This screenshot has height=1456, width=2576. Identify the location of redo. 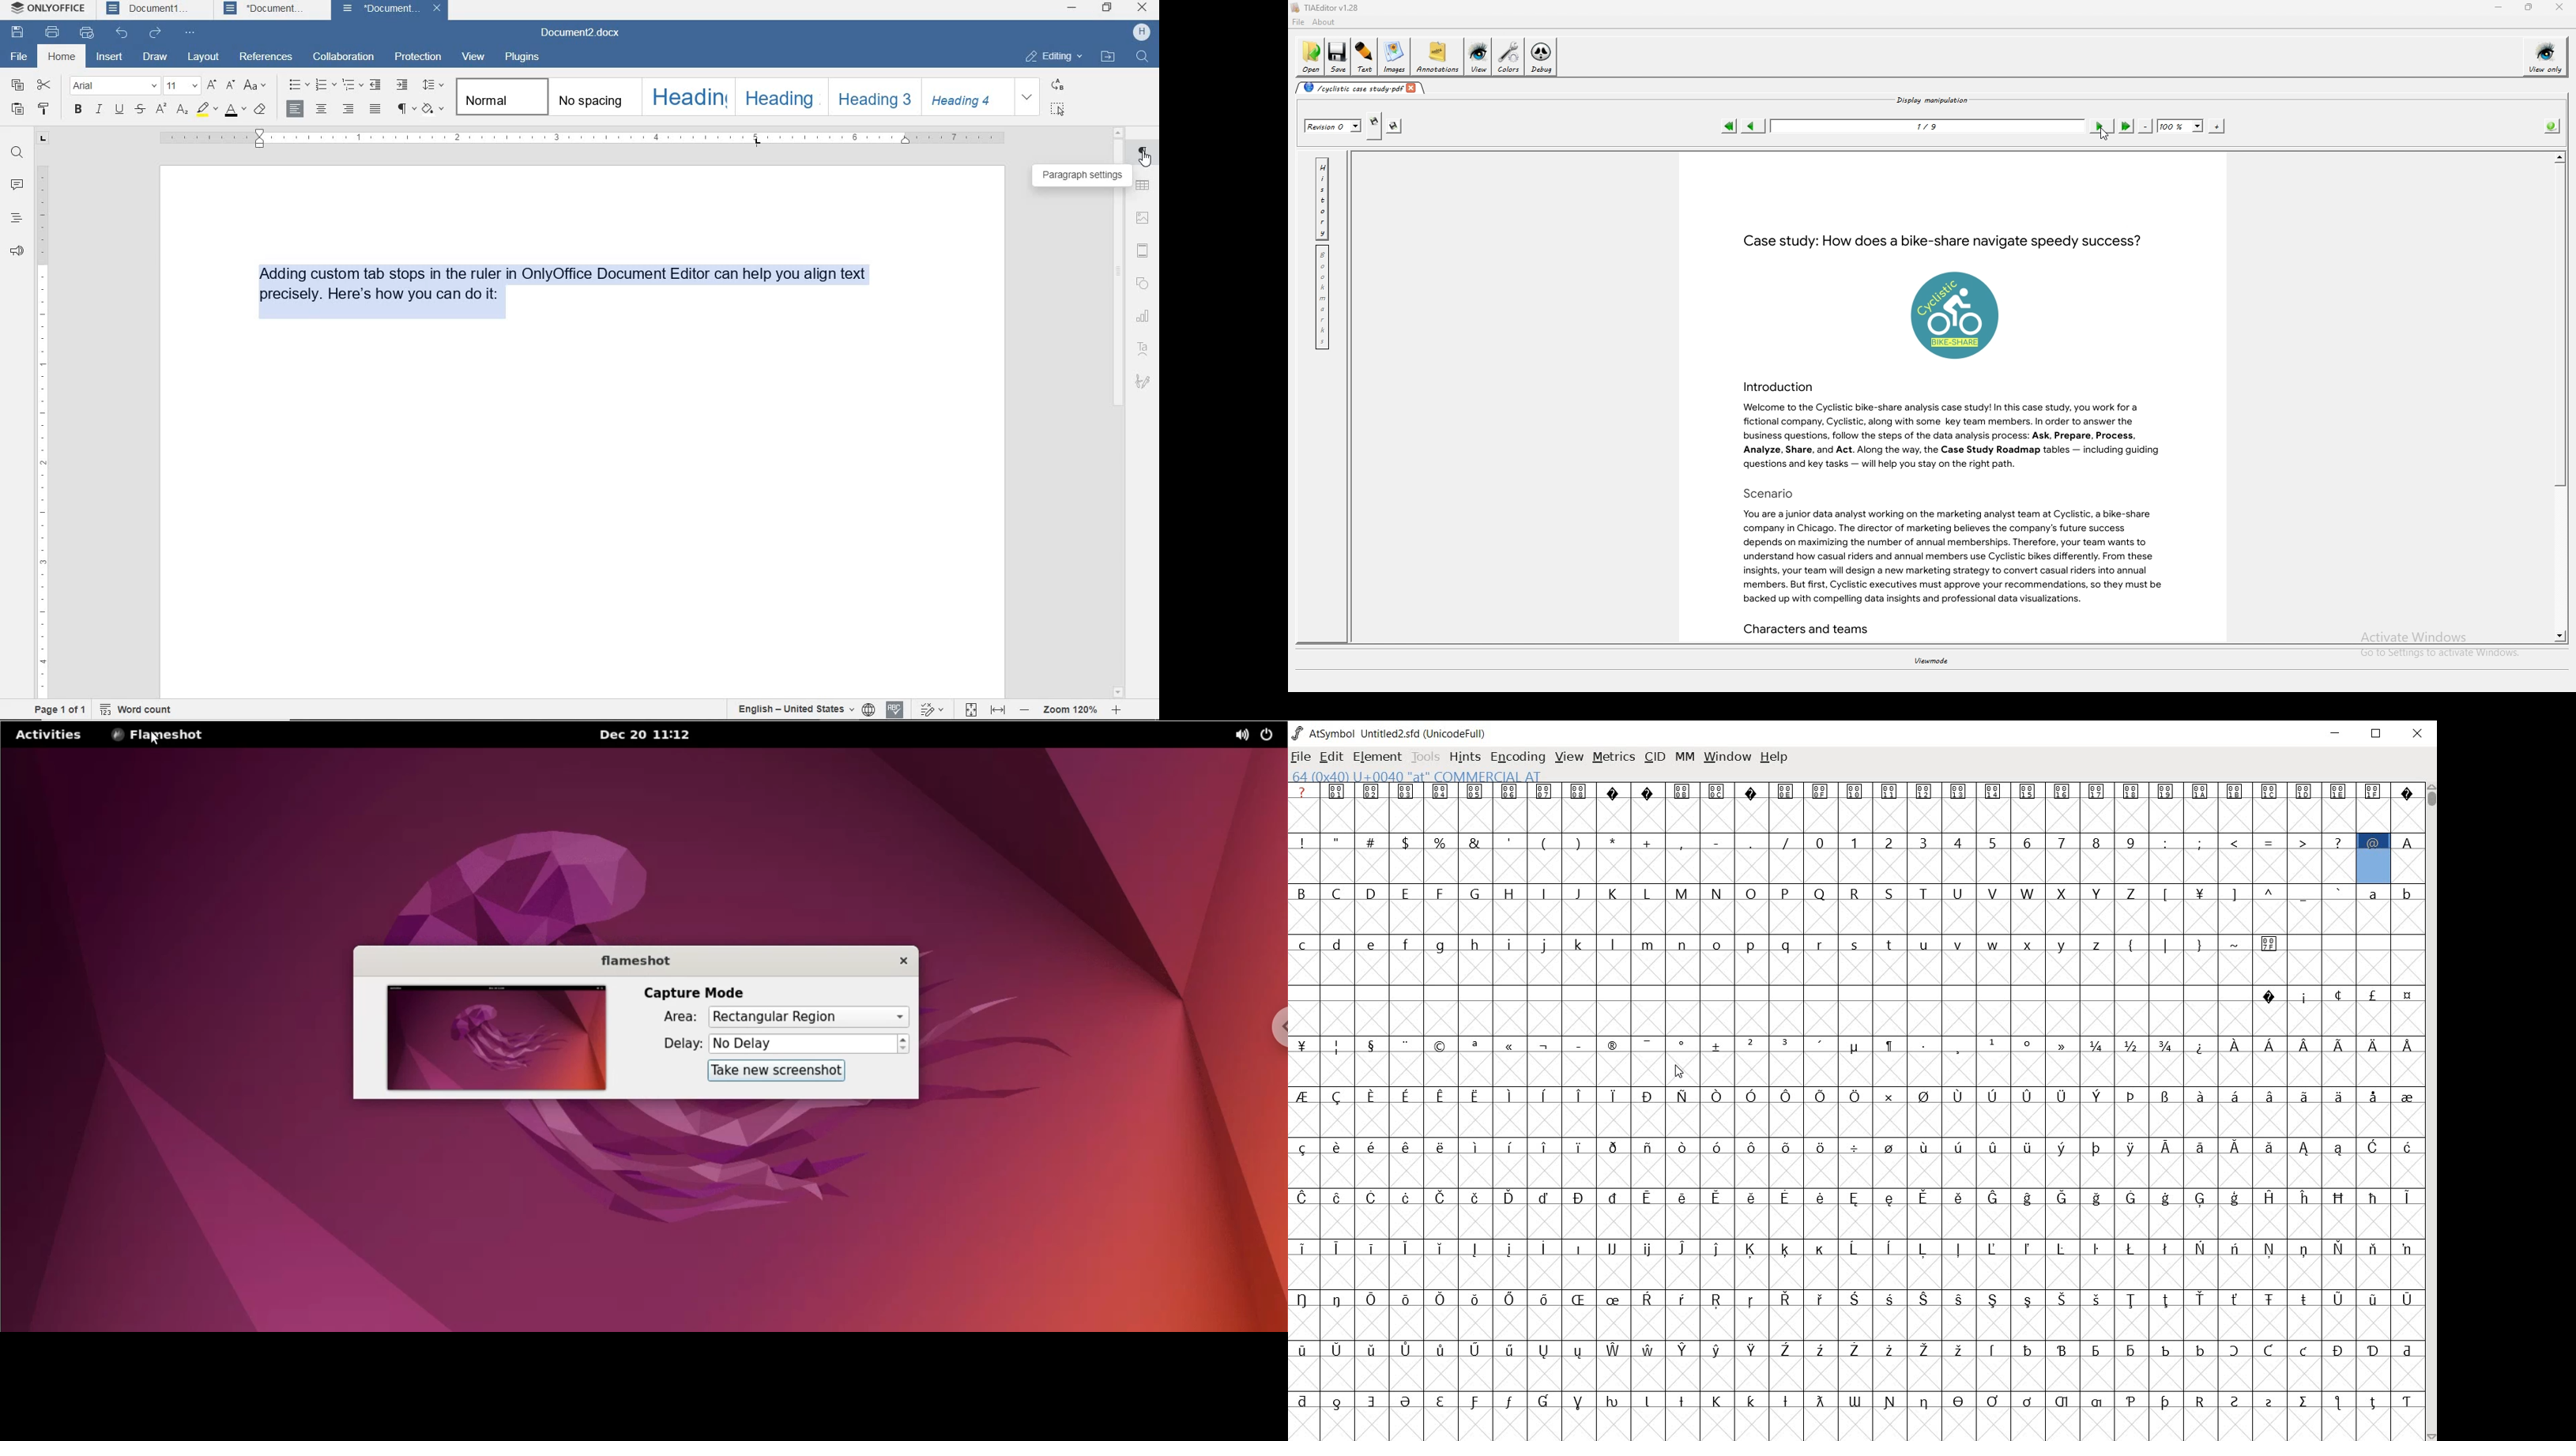
(156, 35).